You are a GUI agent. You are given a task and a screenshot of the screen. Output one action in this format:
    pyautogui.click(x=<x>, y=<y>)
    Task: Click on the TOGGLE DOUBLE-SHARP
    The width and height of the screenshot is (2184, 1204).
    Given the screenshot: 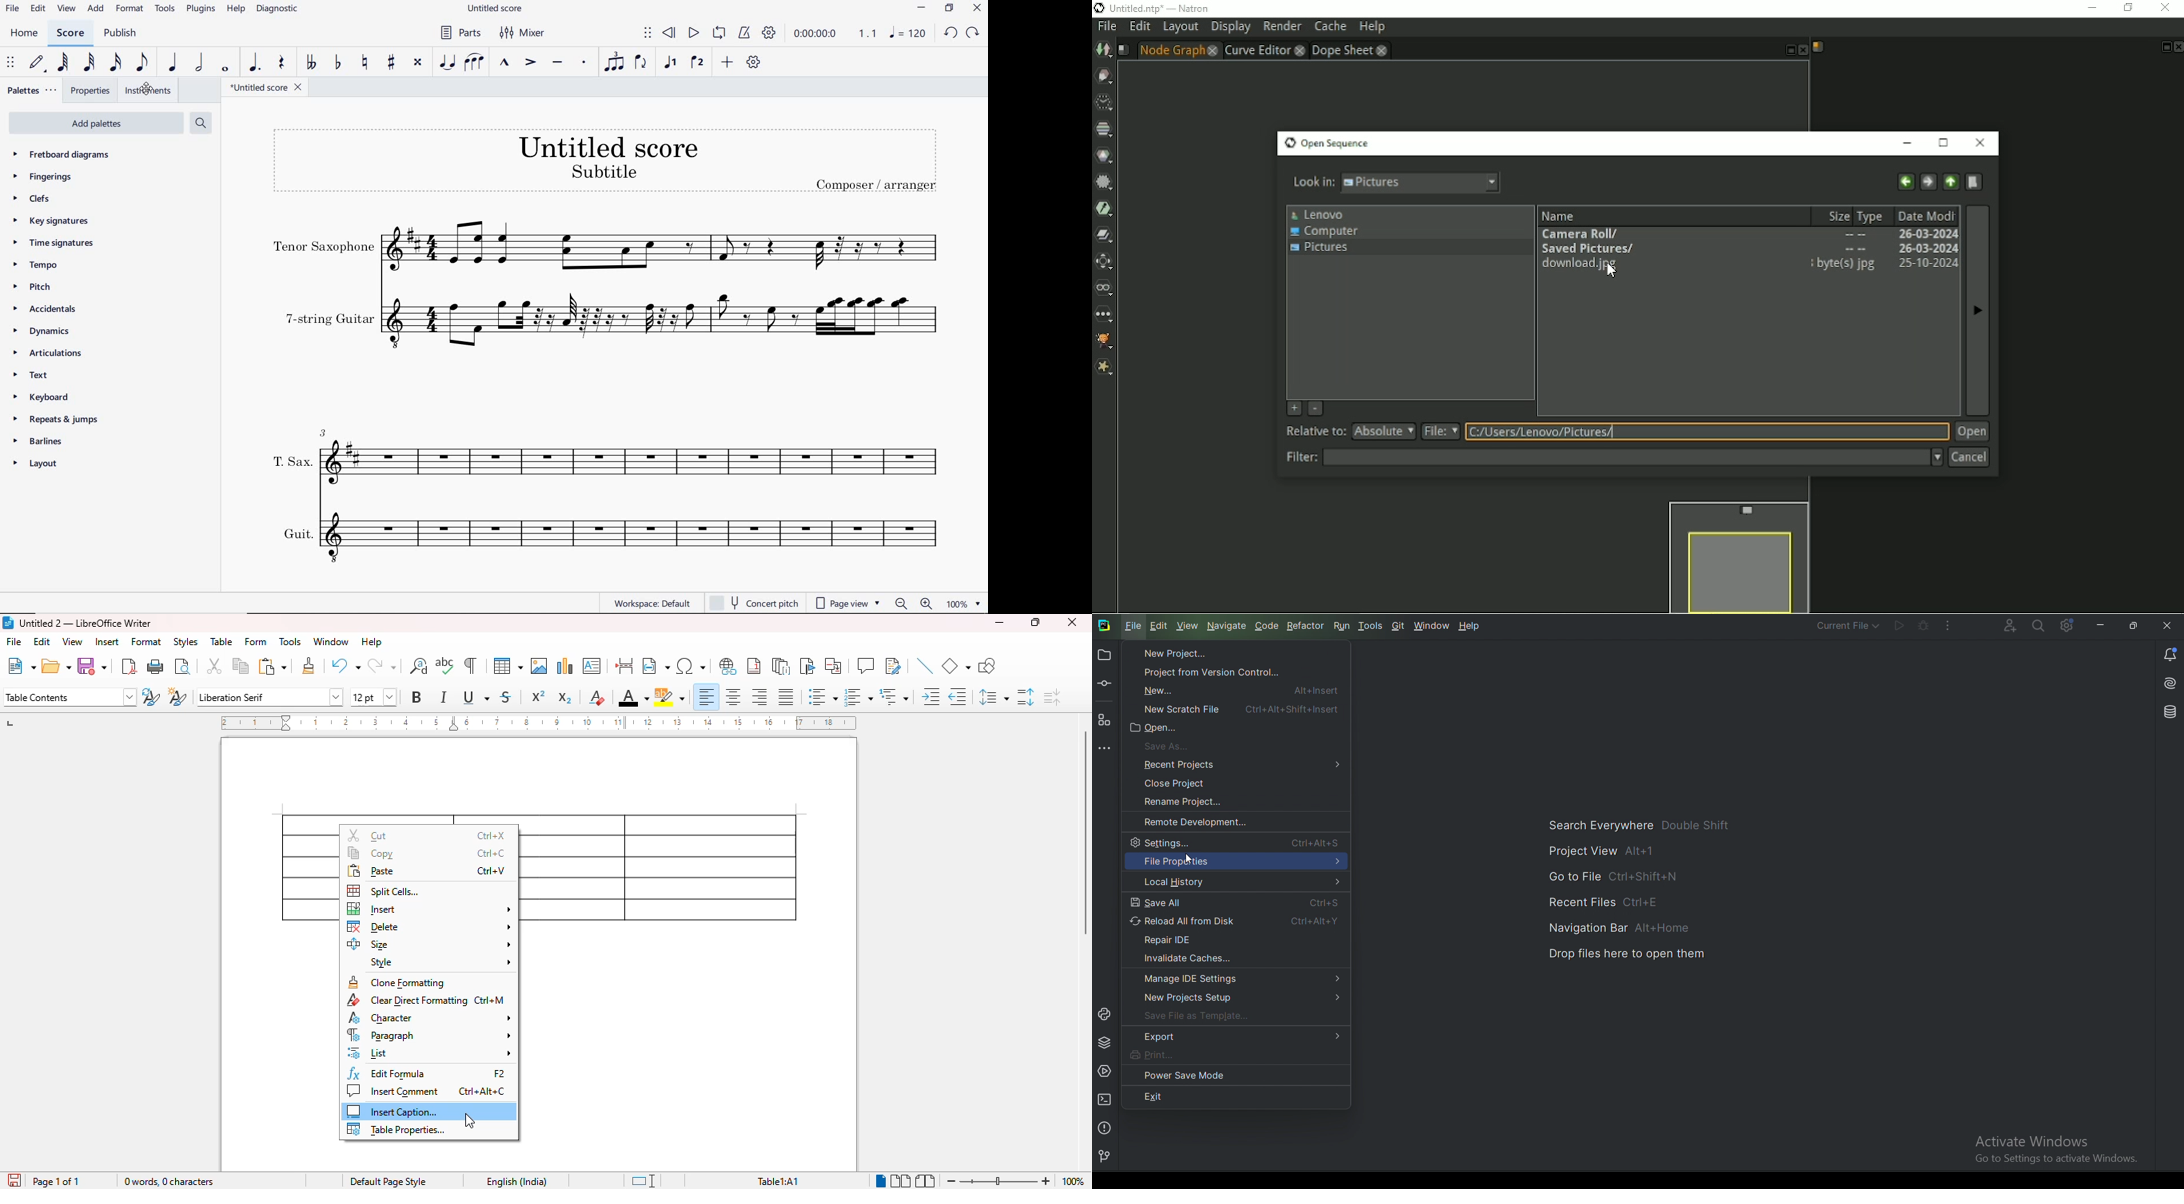 What is the action you would take?
    pyautogui.click(x=418, y=64)
    